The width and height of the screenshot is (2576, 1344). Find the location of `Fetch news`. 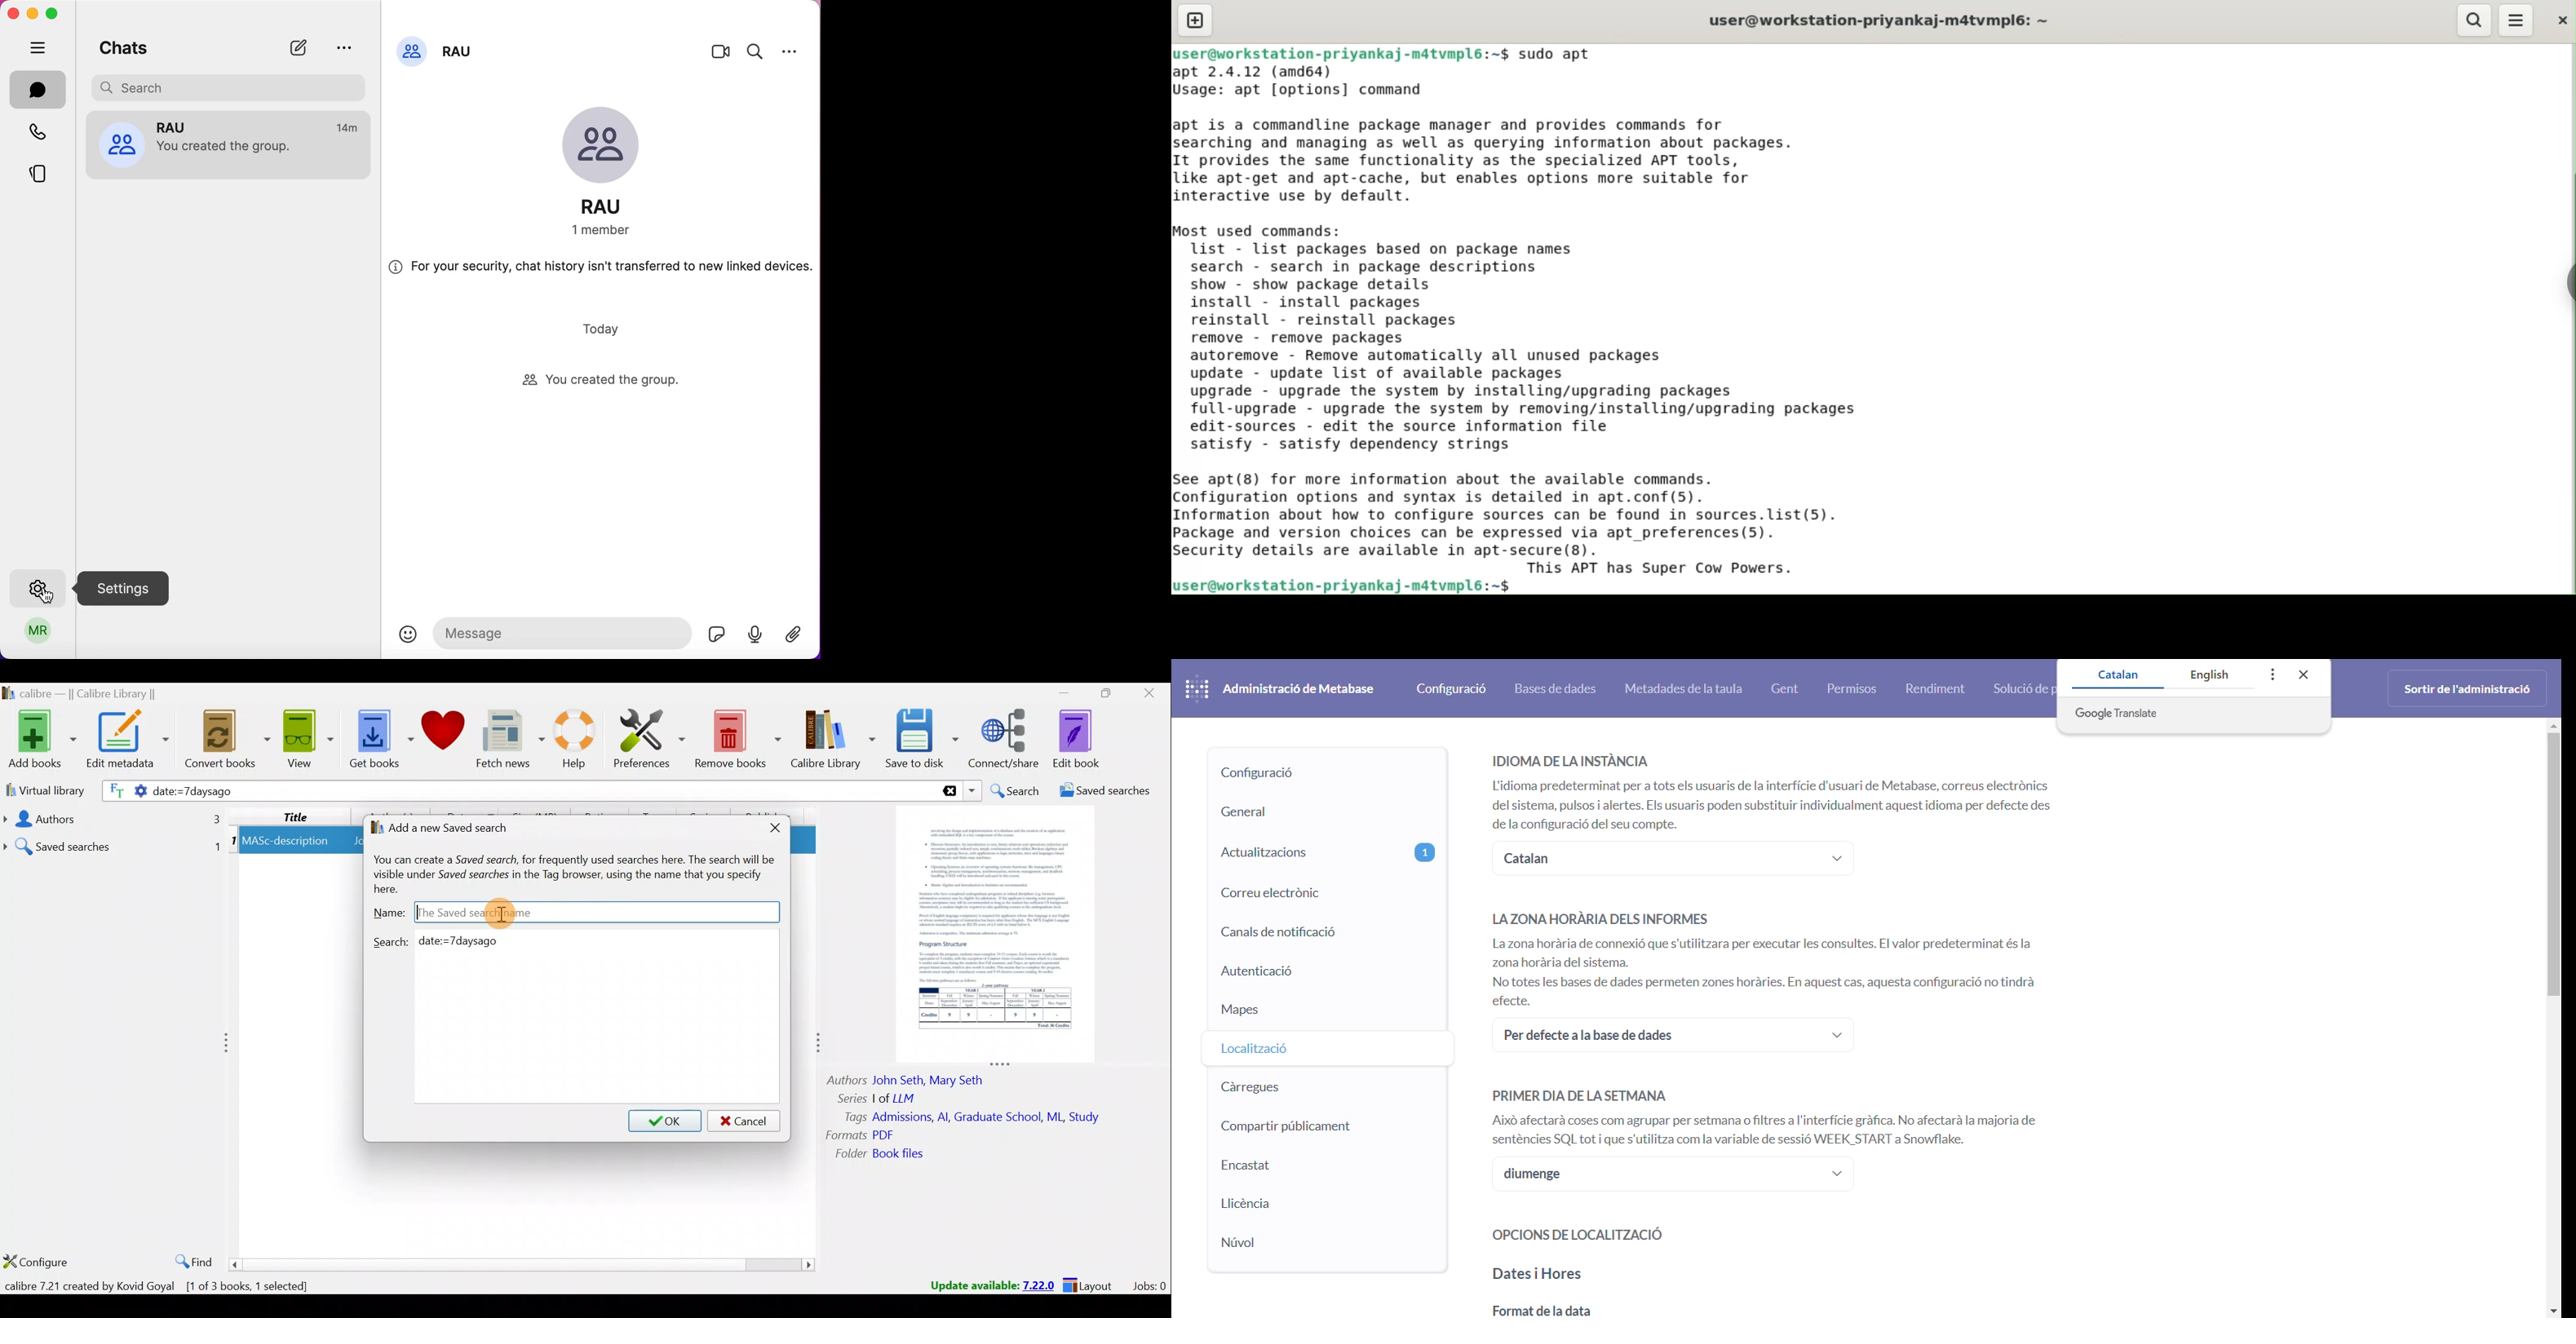

Fetch news is located at coordinates (510, 740).